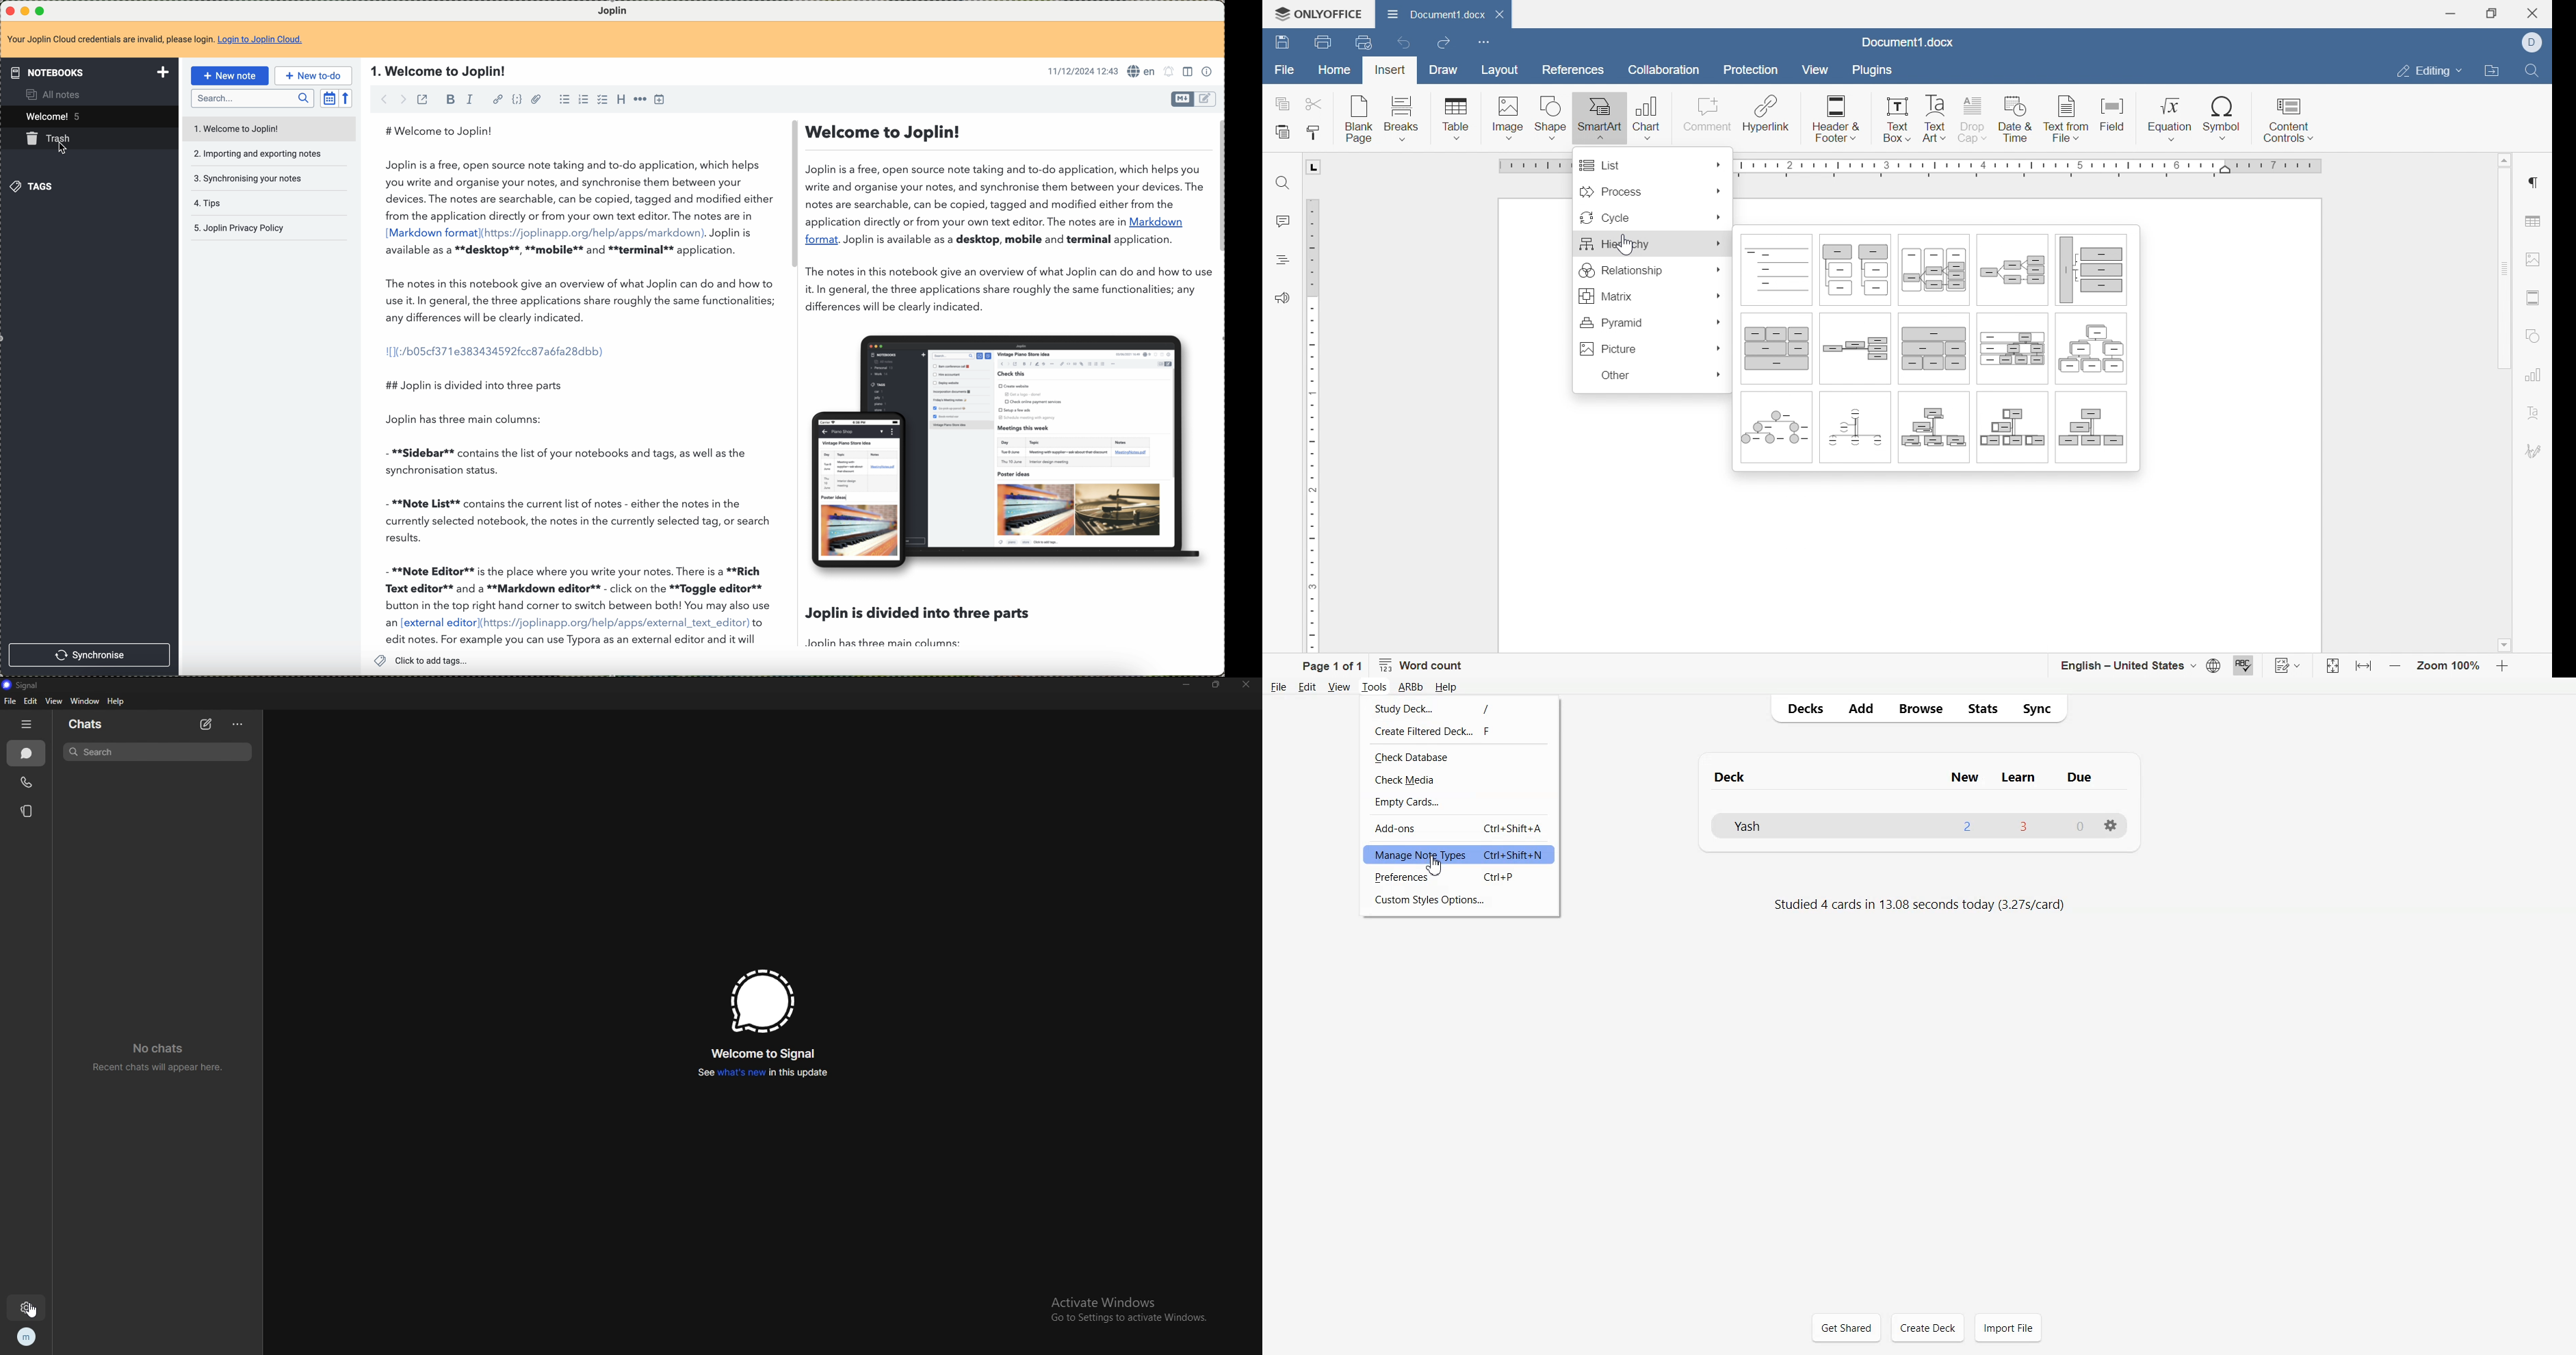  What do you see at coordinates (40, 9) in the screenshot?
I see `maximize` at bounding box center [40, 9].